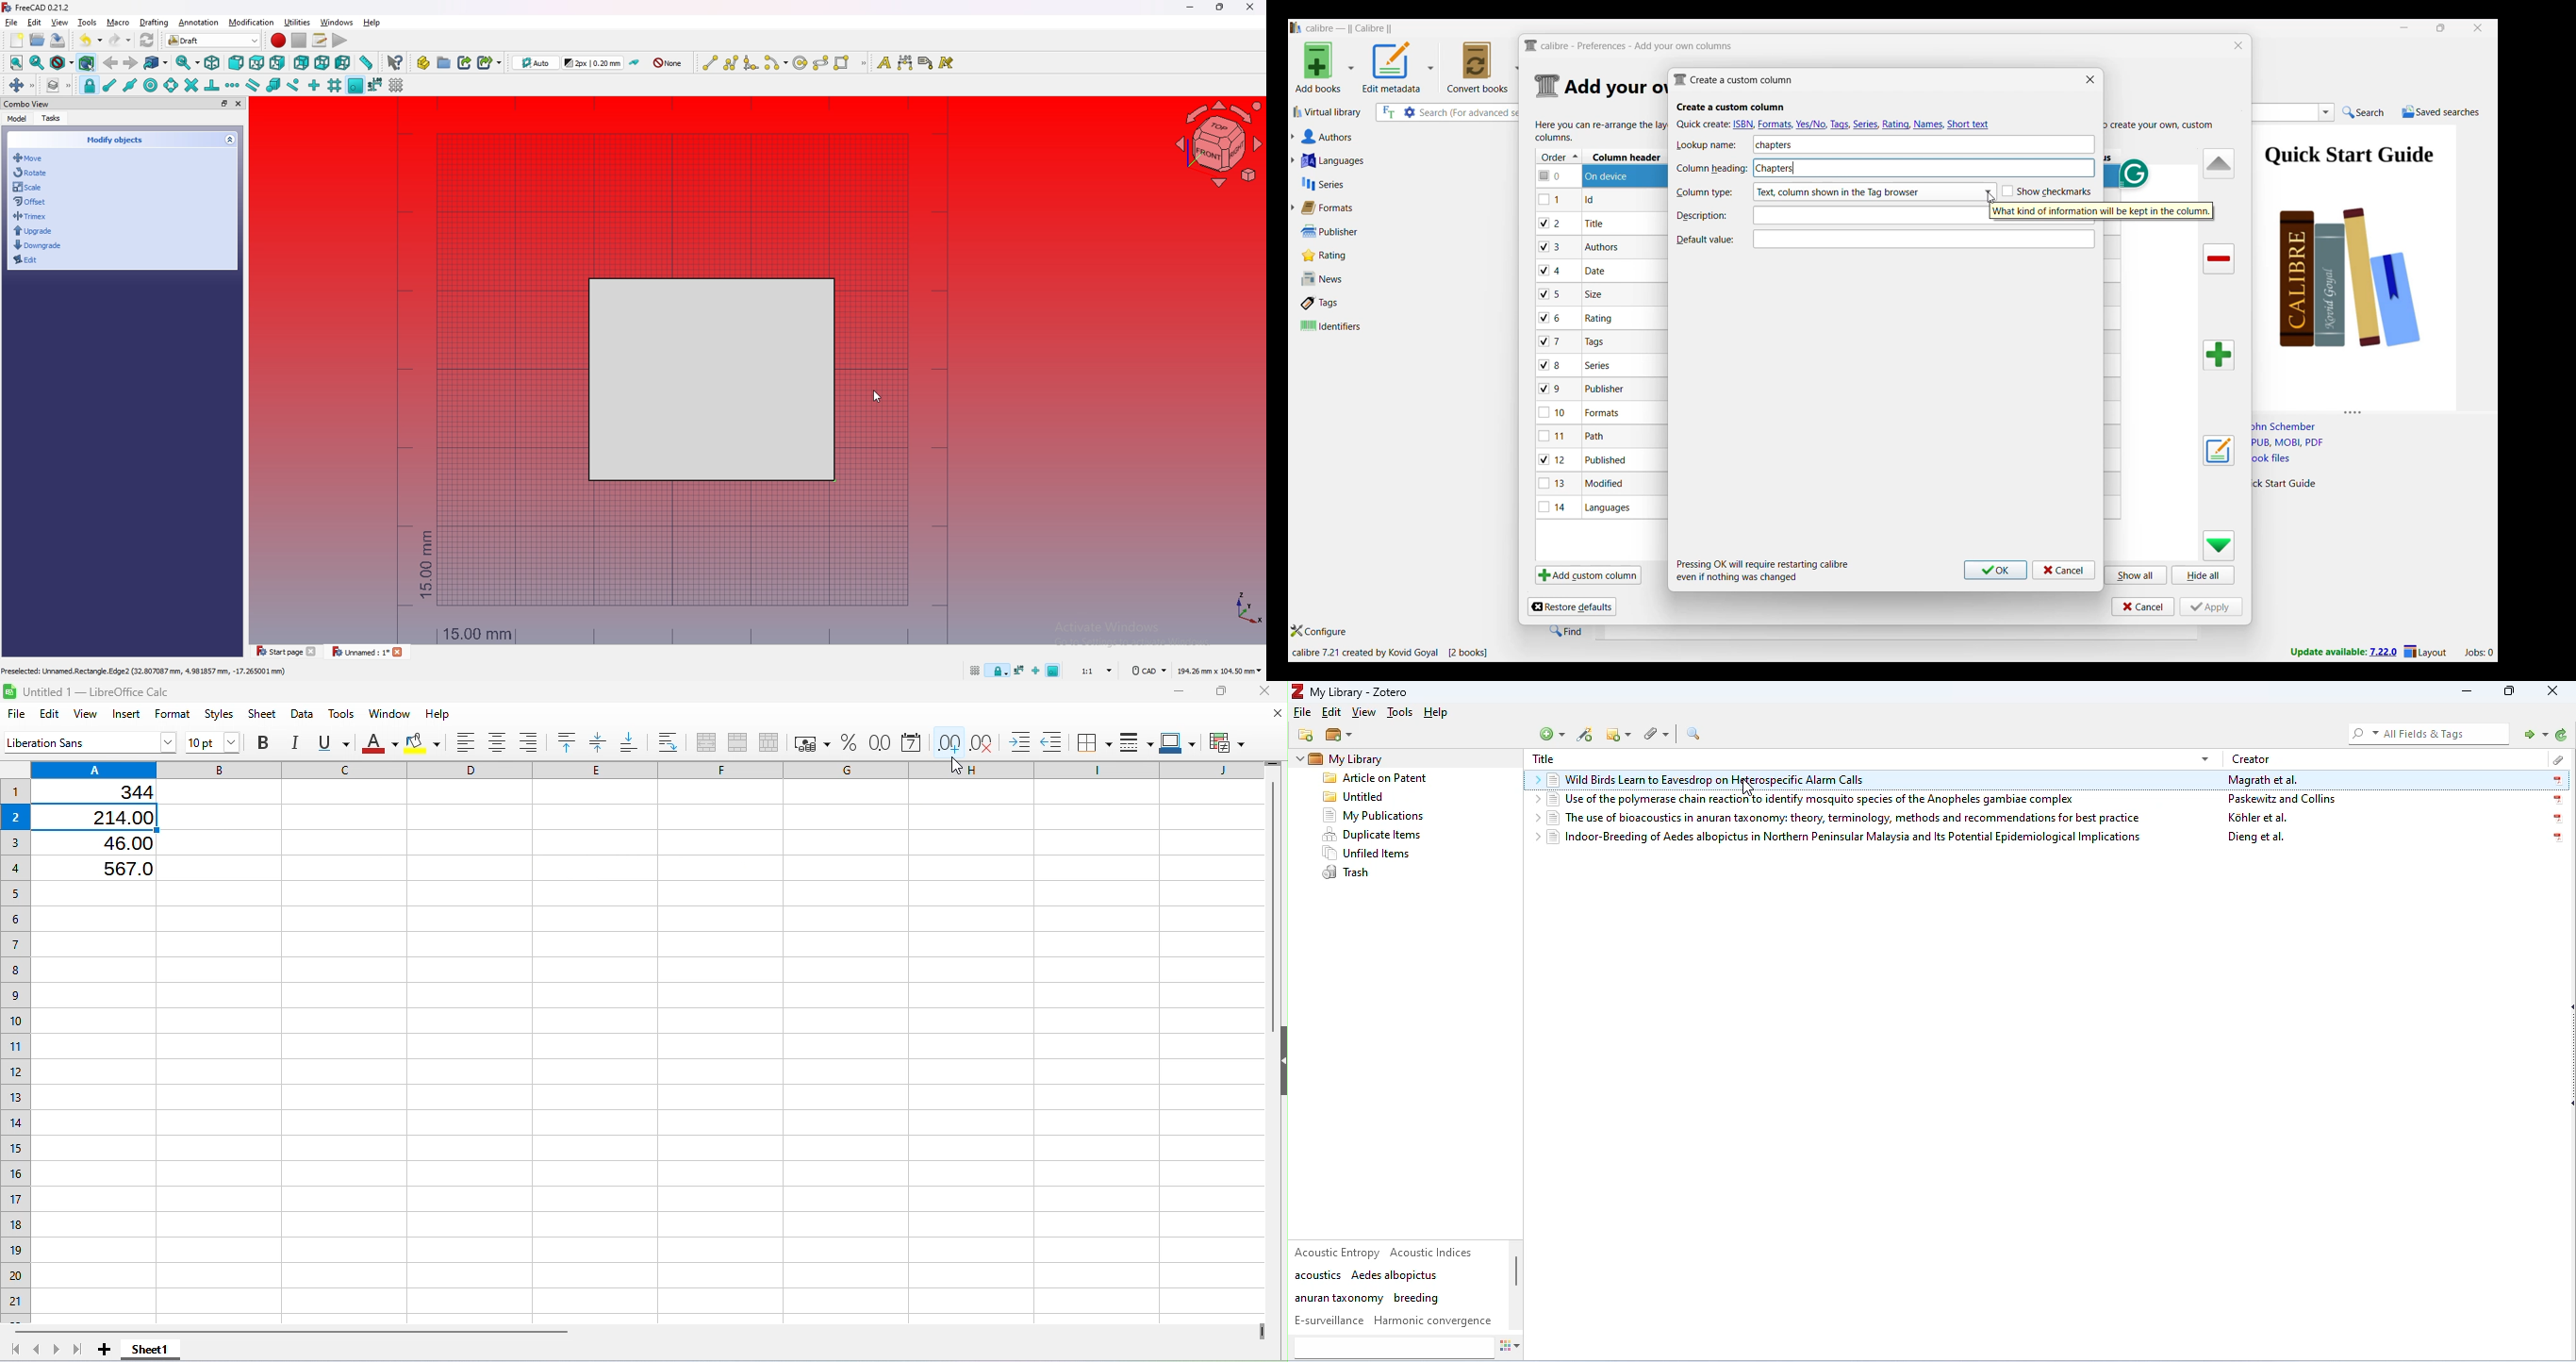 Image resolution: width=2576 pixels, height=1372 pixels. Describe the element at coordinates (876, 740) in the screenshot. I see `Format as number` at that location.